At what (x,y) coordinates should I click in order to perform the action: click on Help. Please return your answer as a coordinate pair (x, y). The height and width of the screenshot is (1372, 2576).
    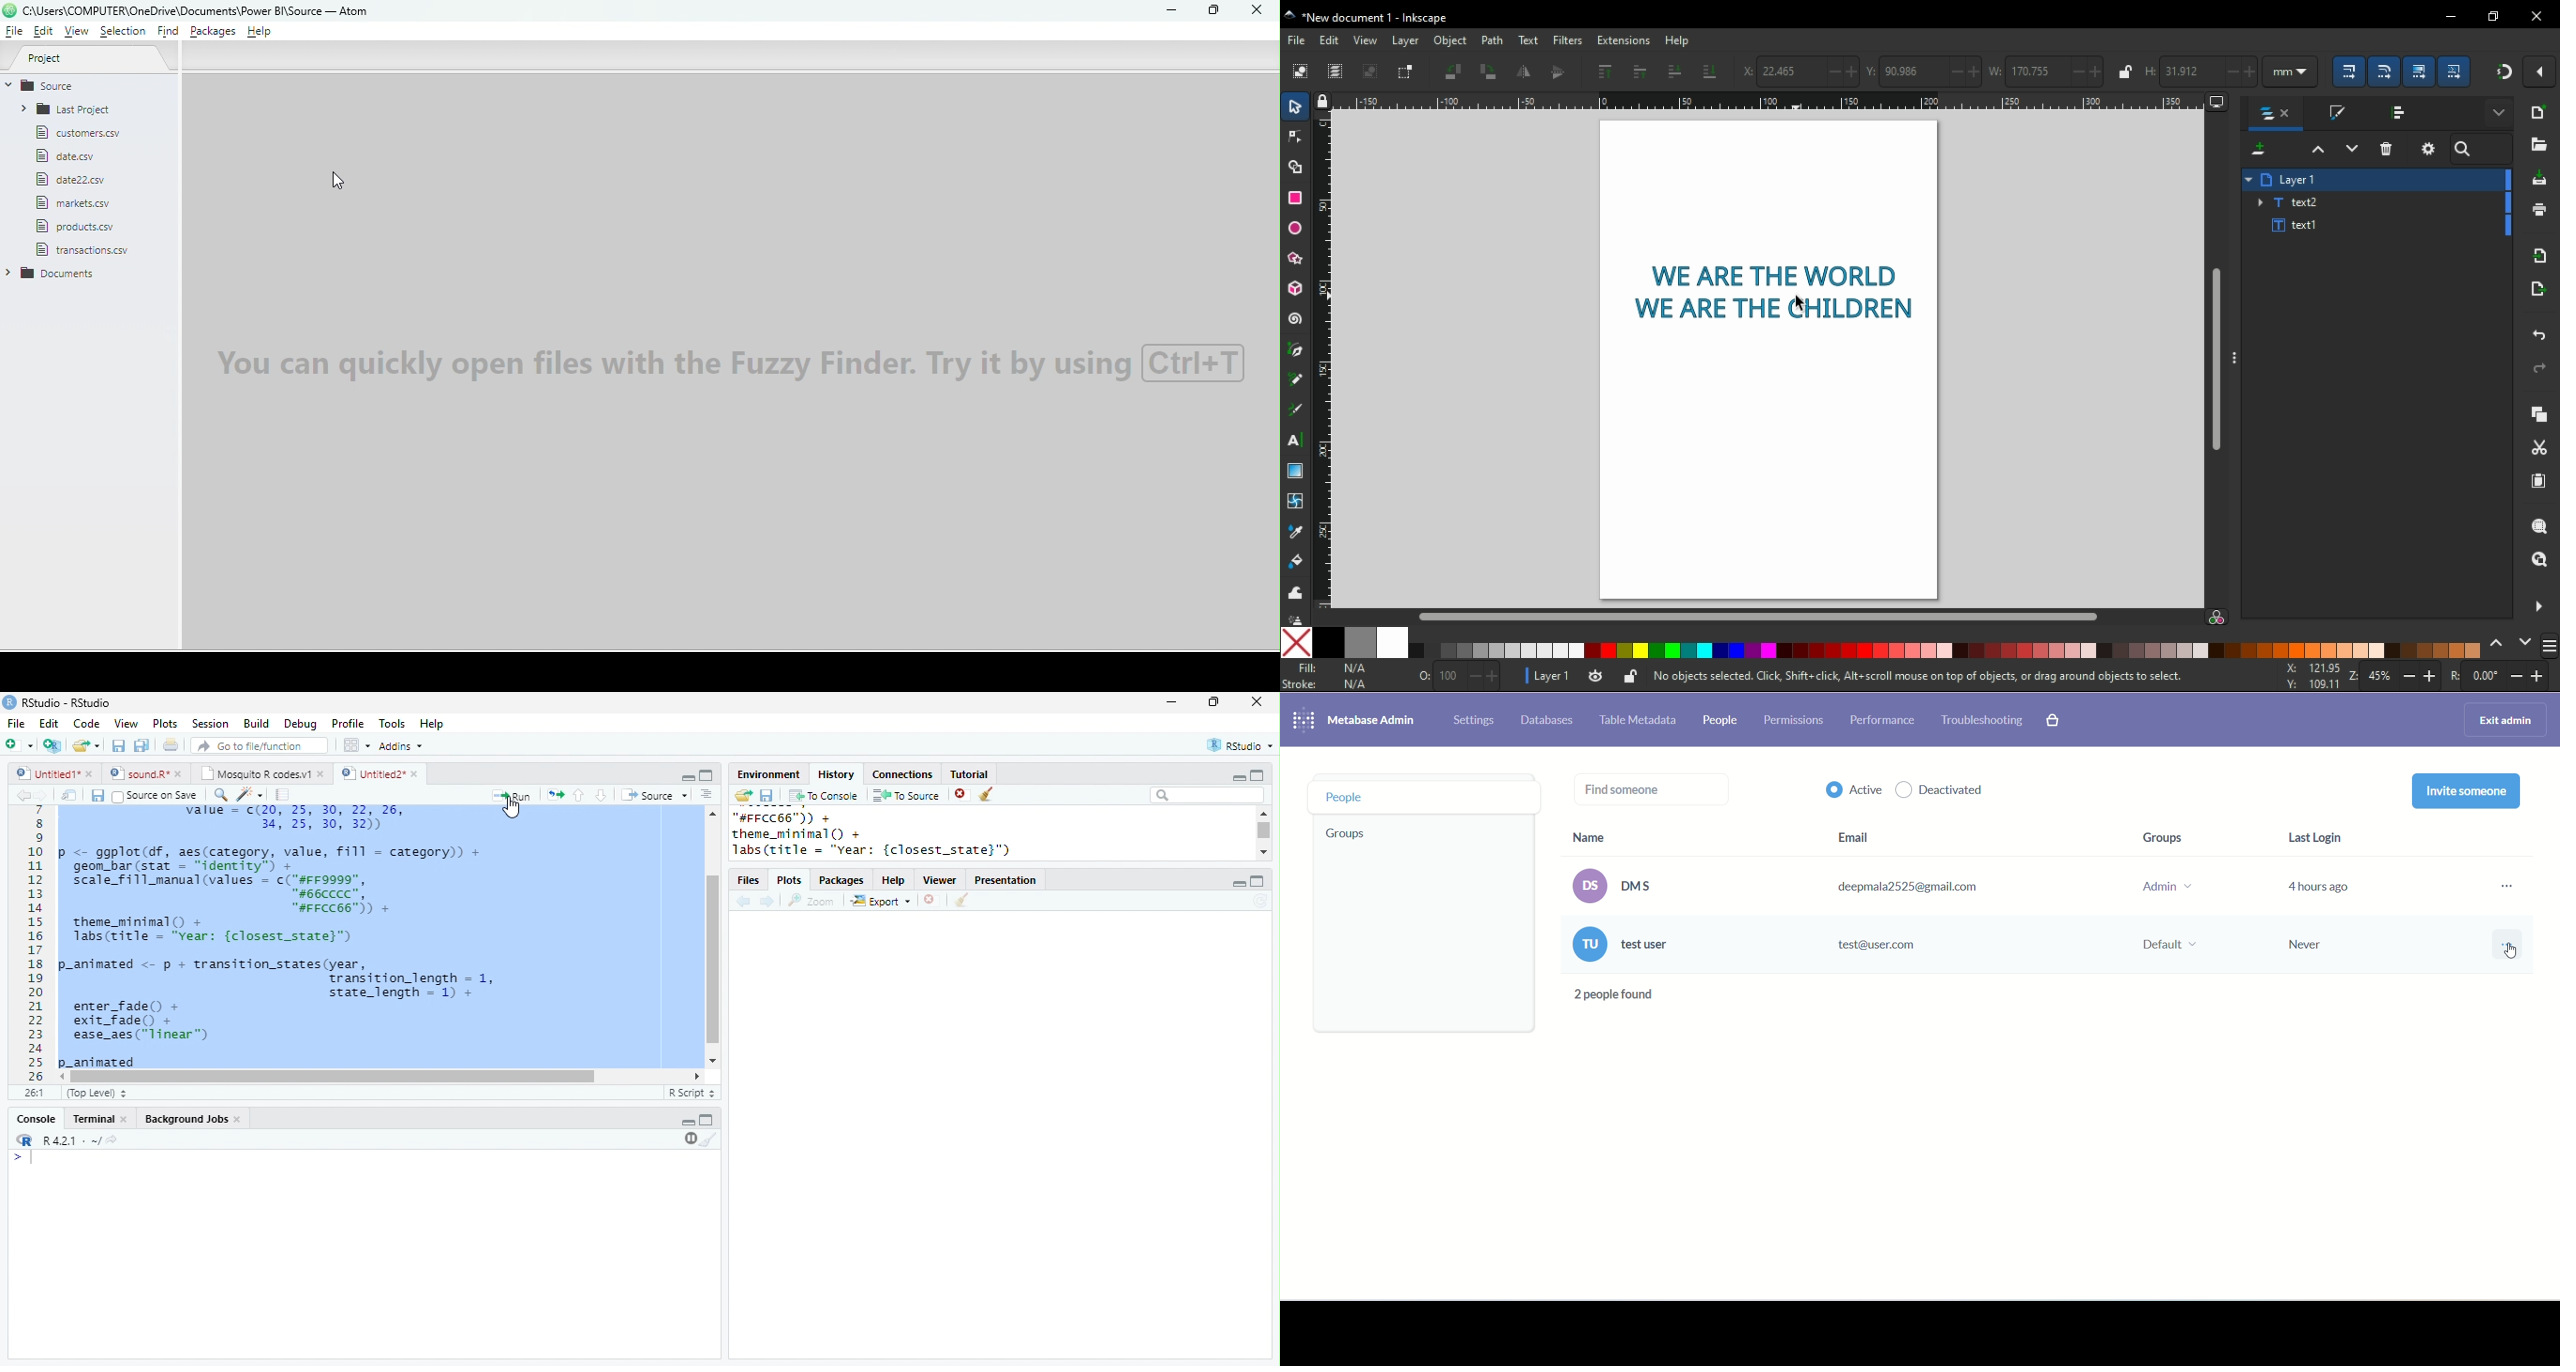
    Looking at the image, I should click on (263, 33).